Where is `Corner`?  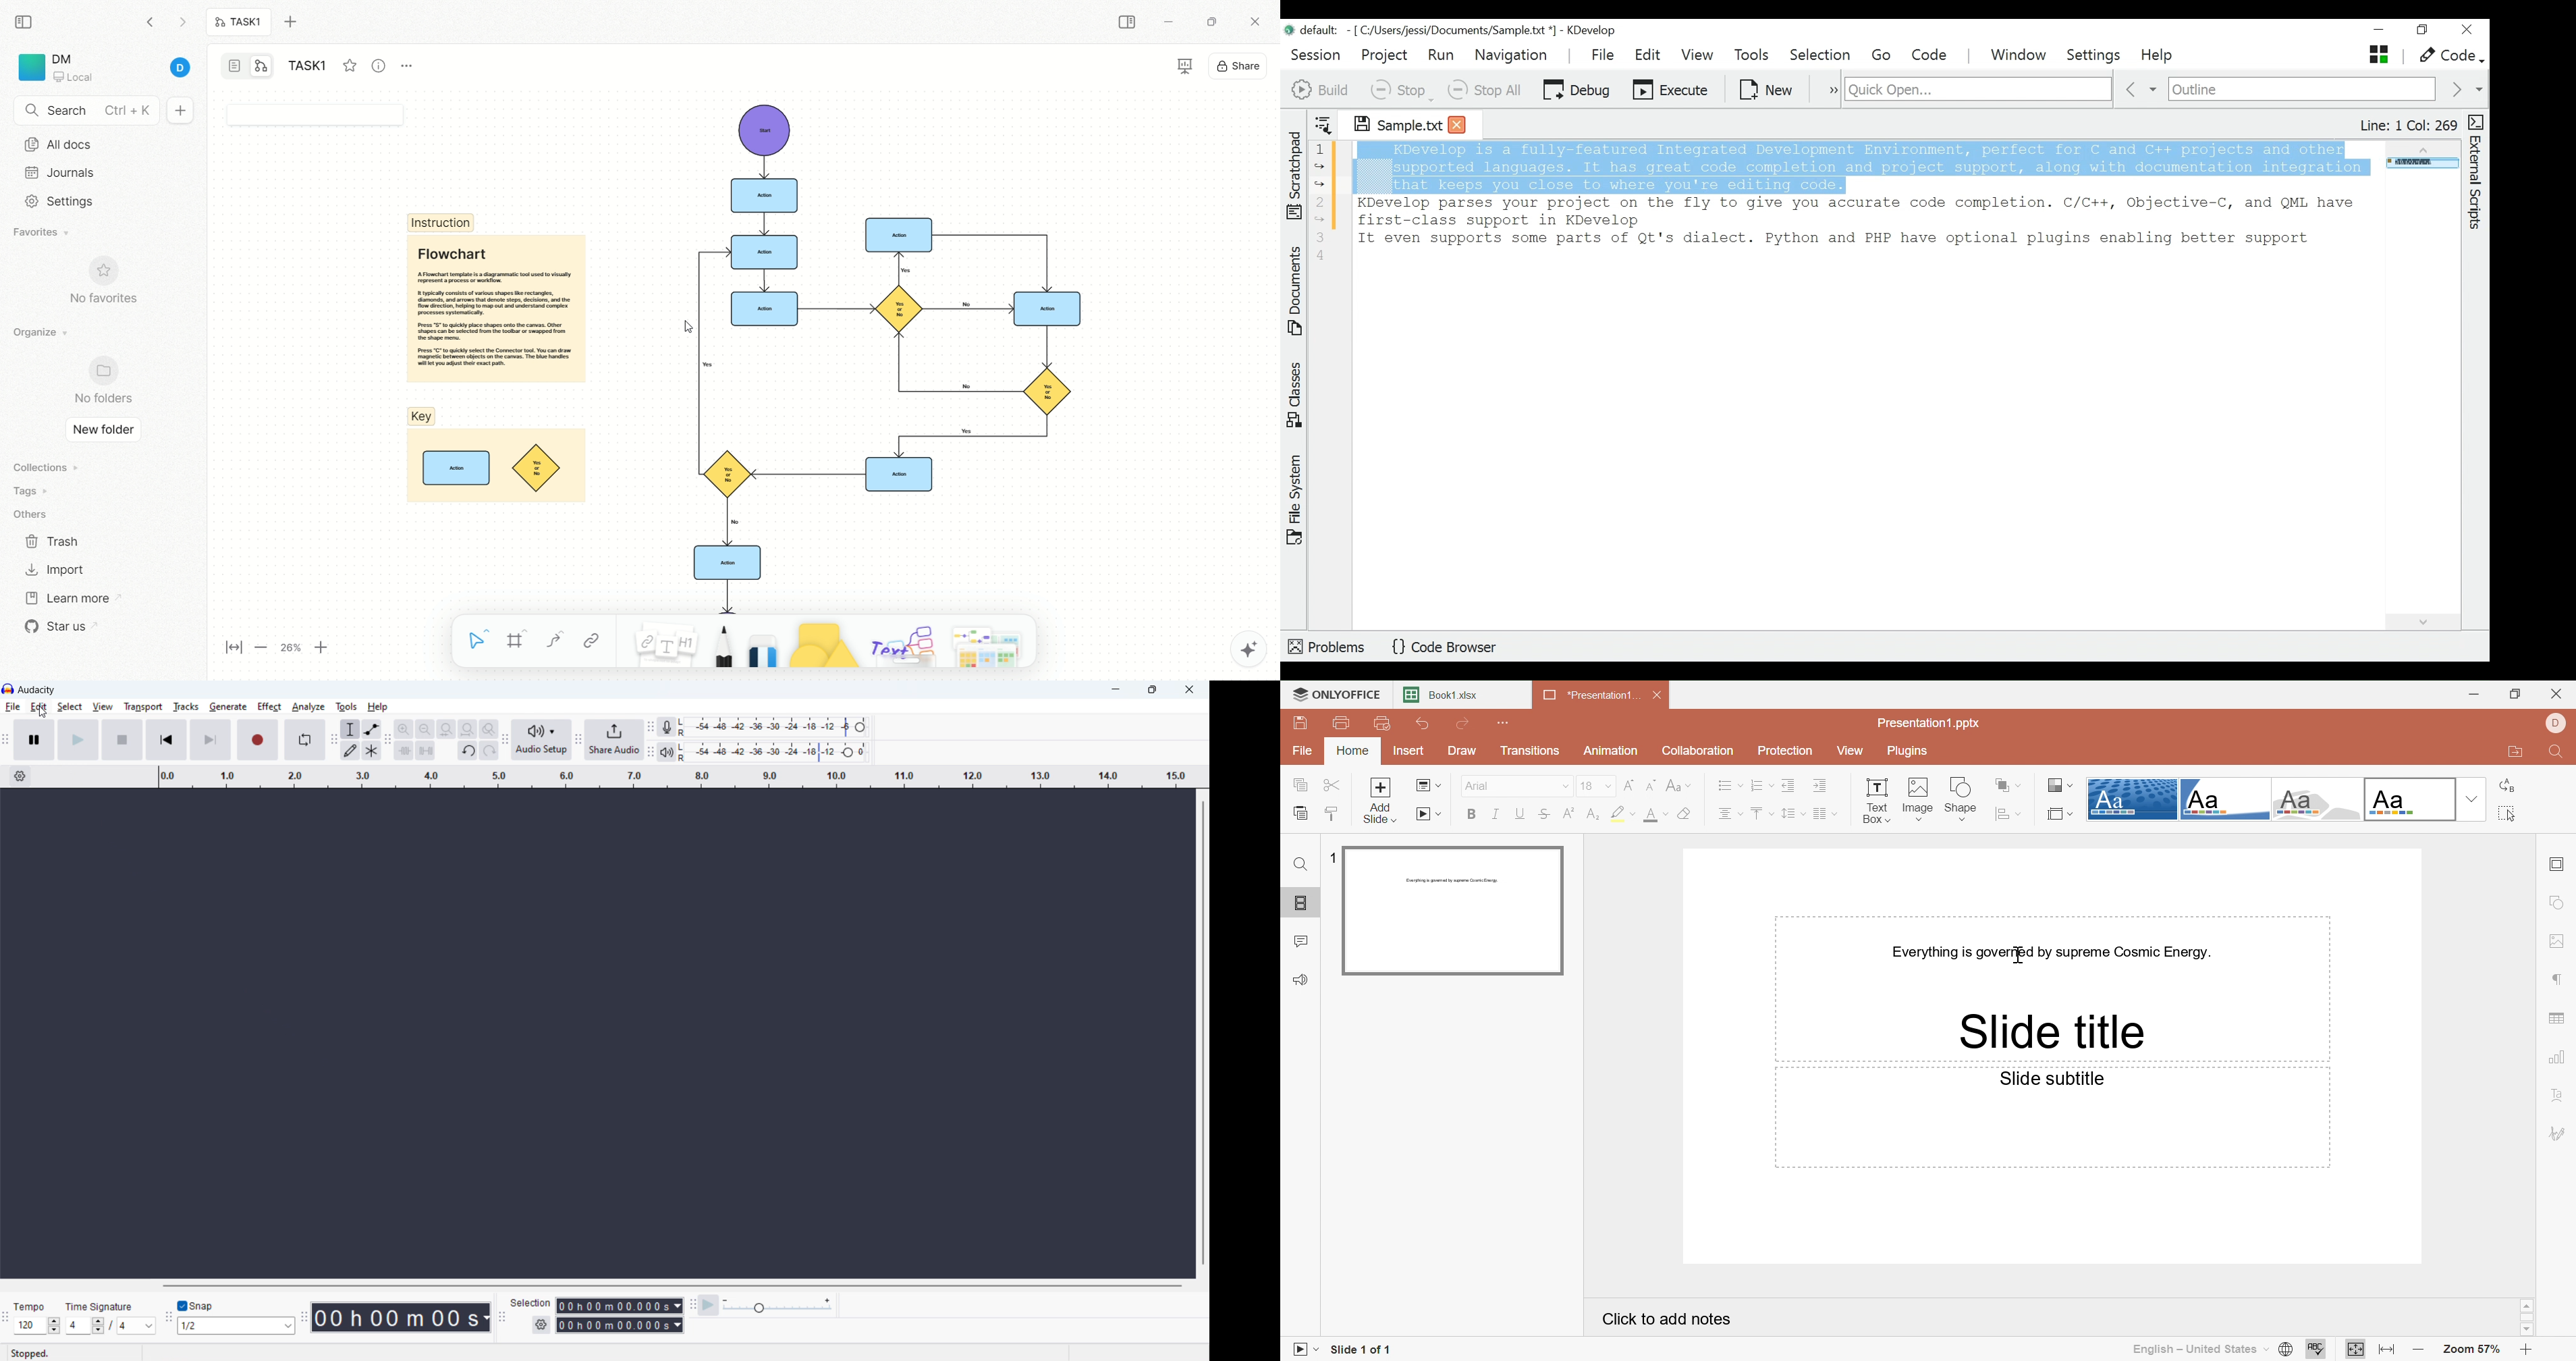
Corner is located at coordinates (1830, 813).